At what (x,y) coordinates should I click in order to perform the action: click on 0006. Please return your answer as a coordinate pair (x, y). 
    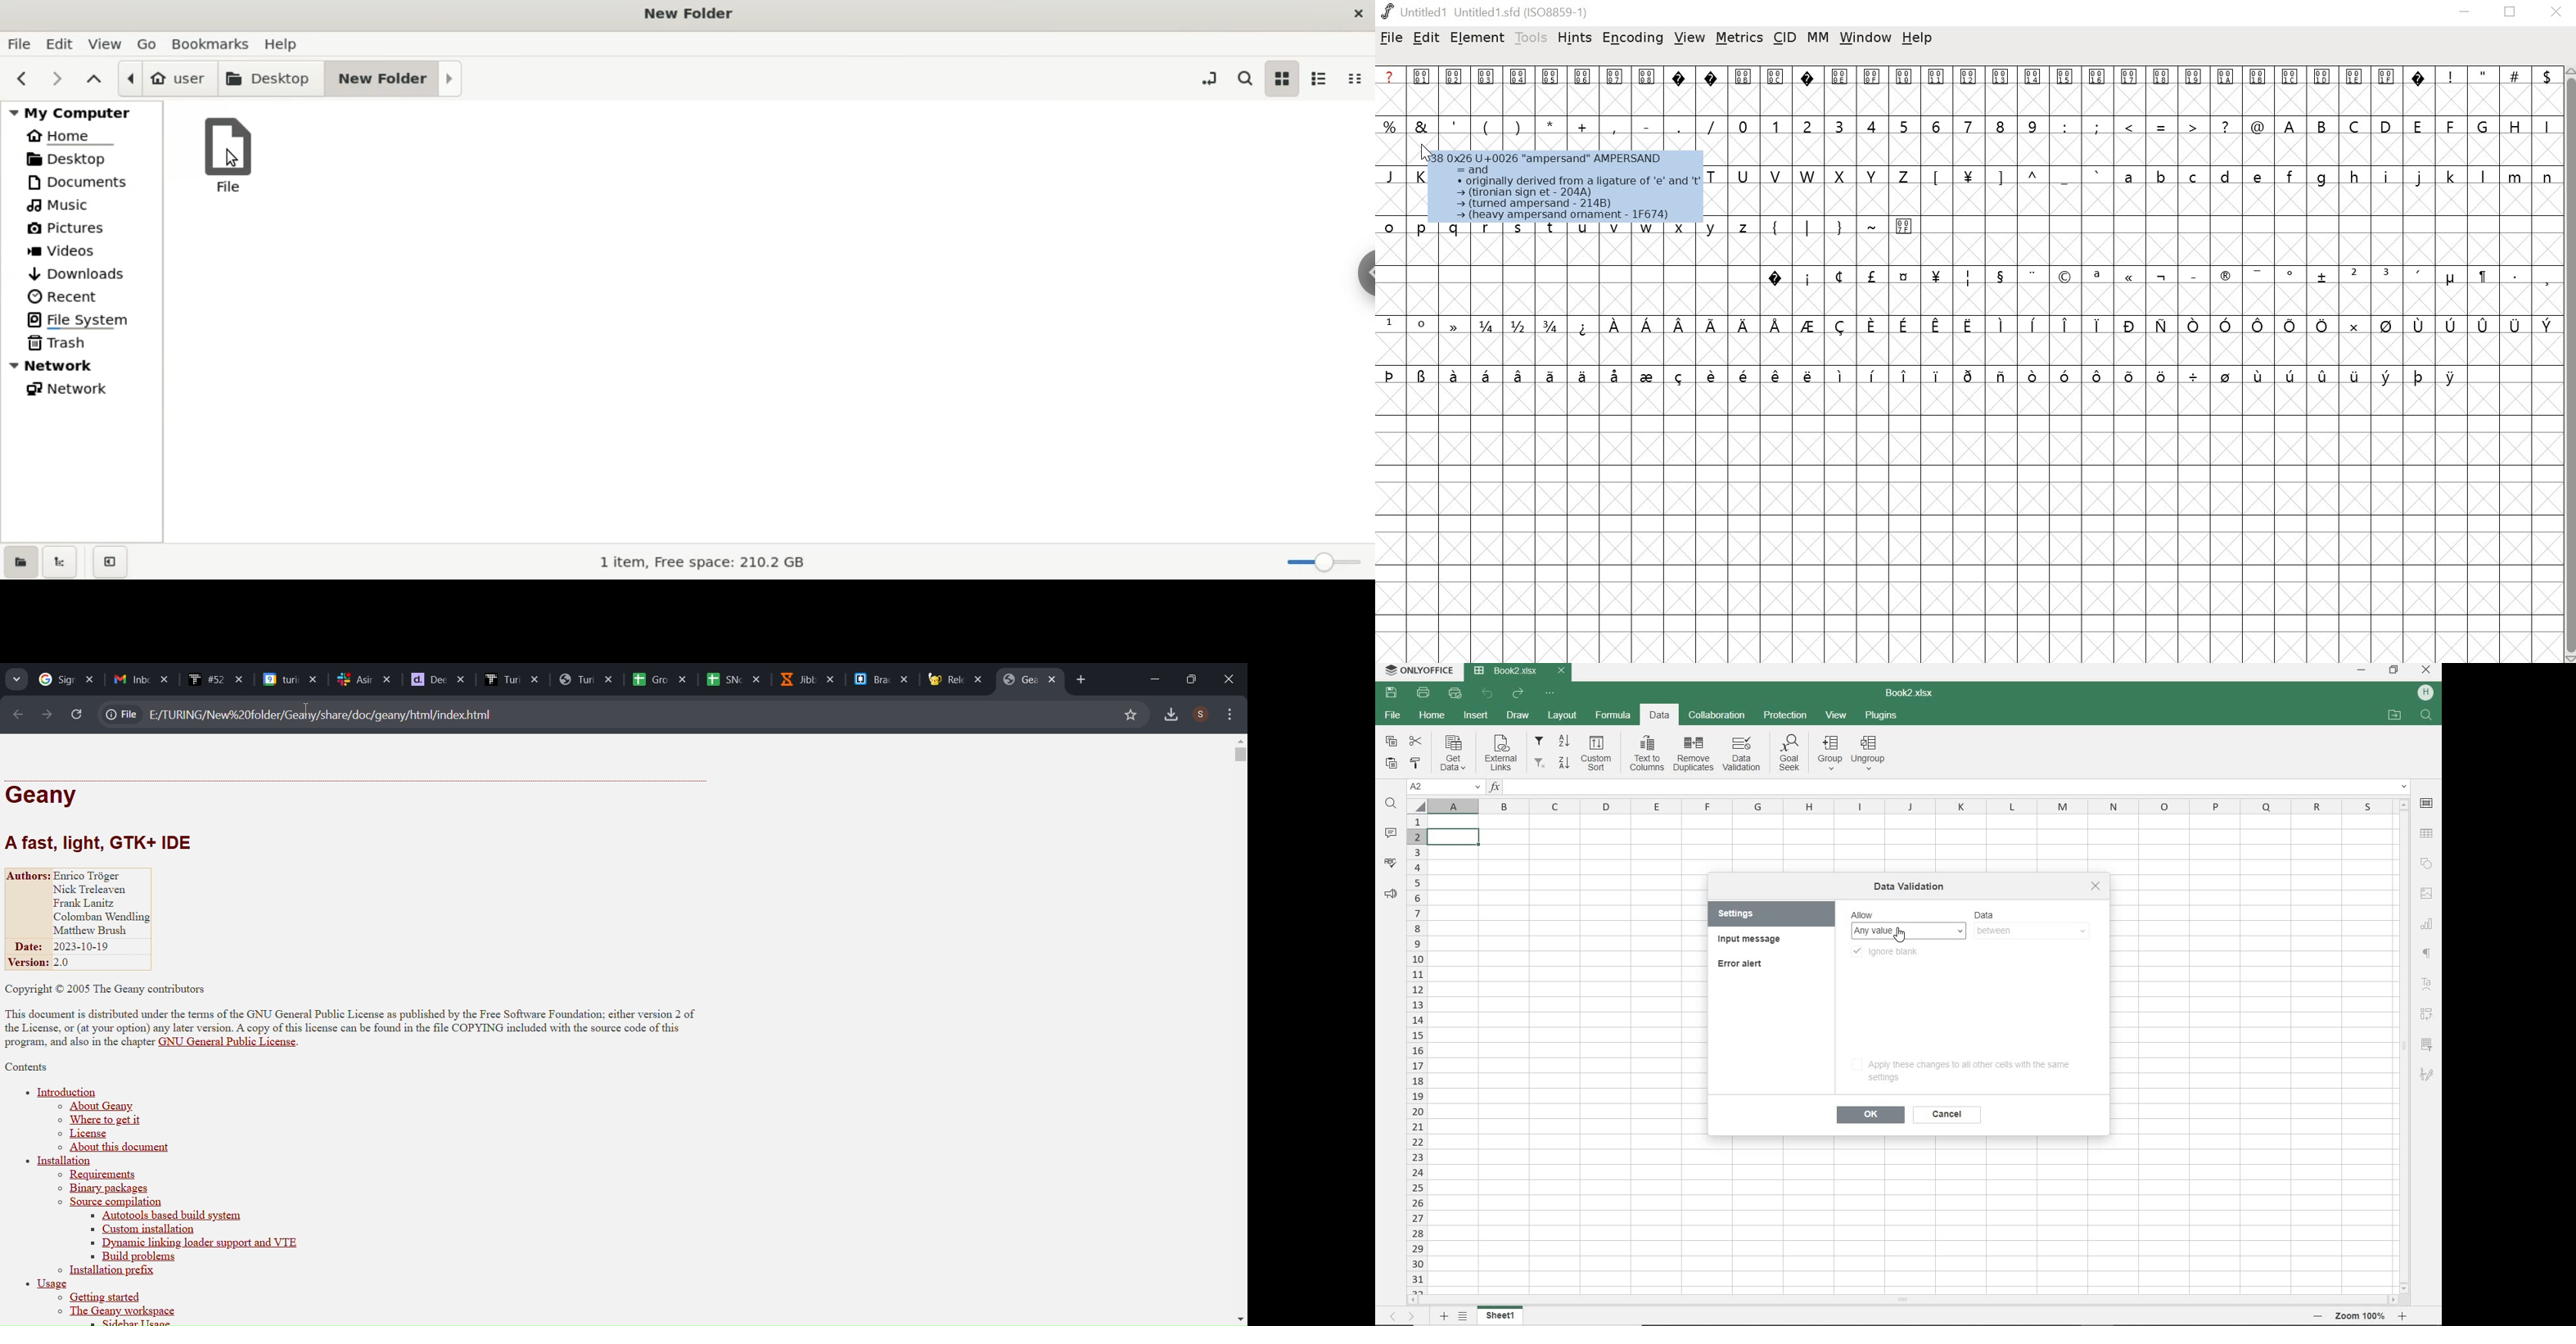
    Looking at the image, I should click on (1583, 91).